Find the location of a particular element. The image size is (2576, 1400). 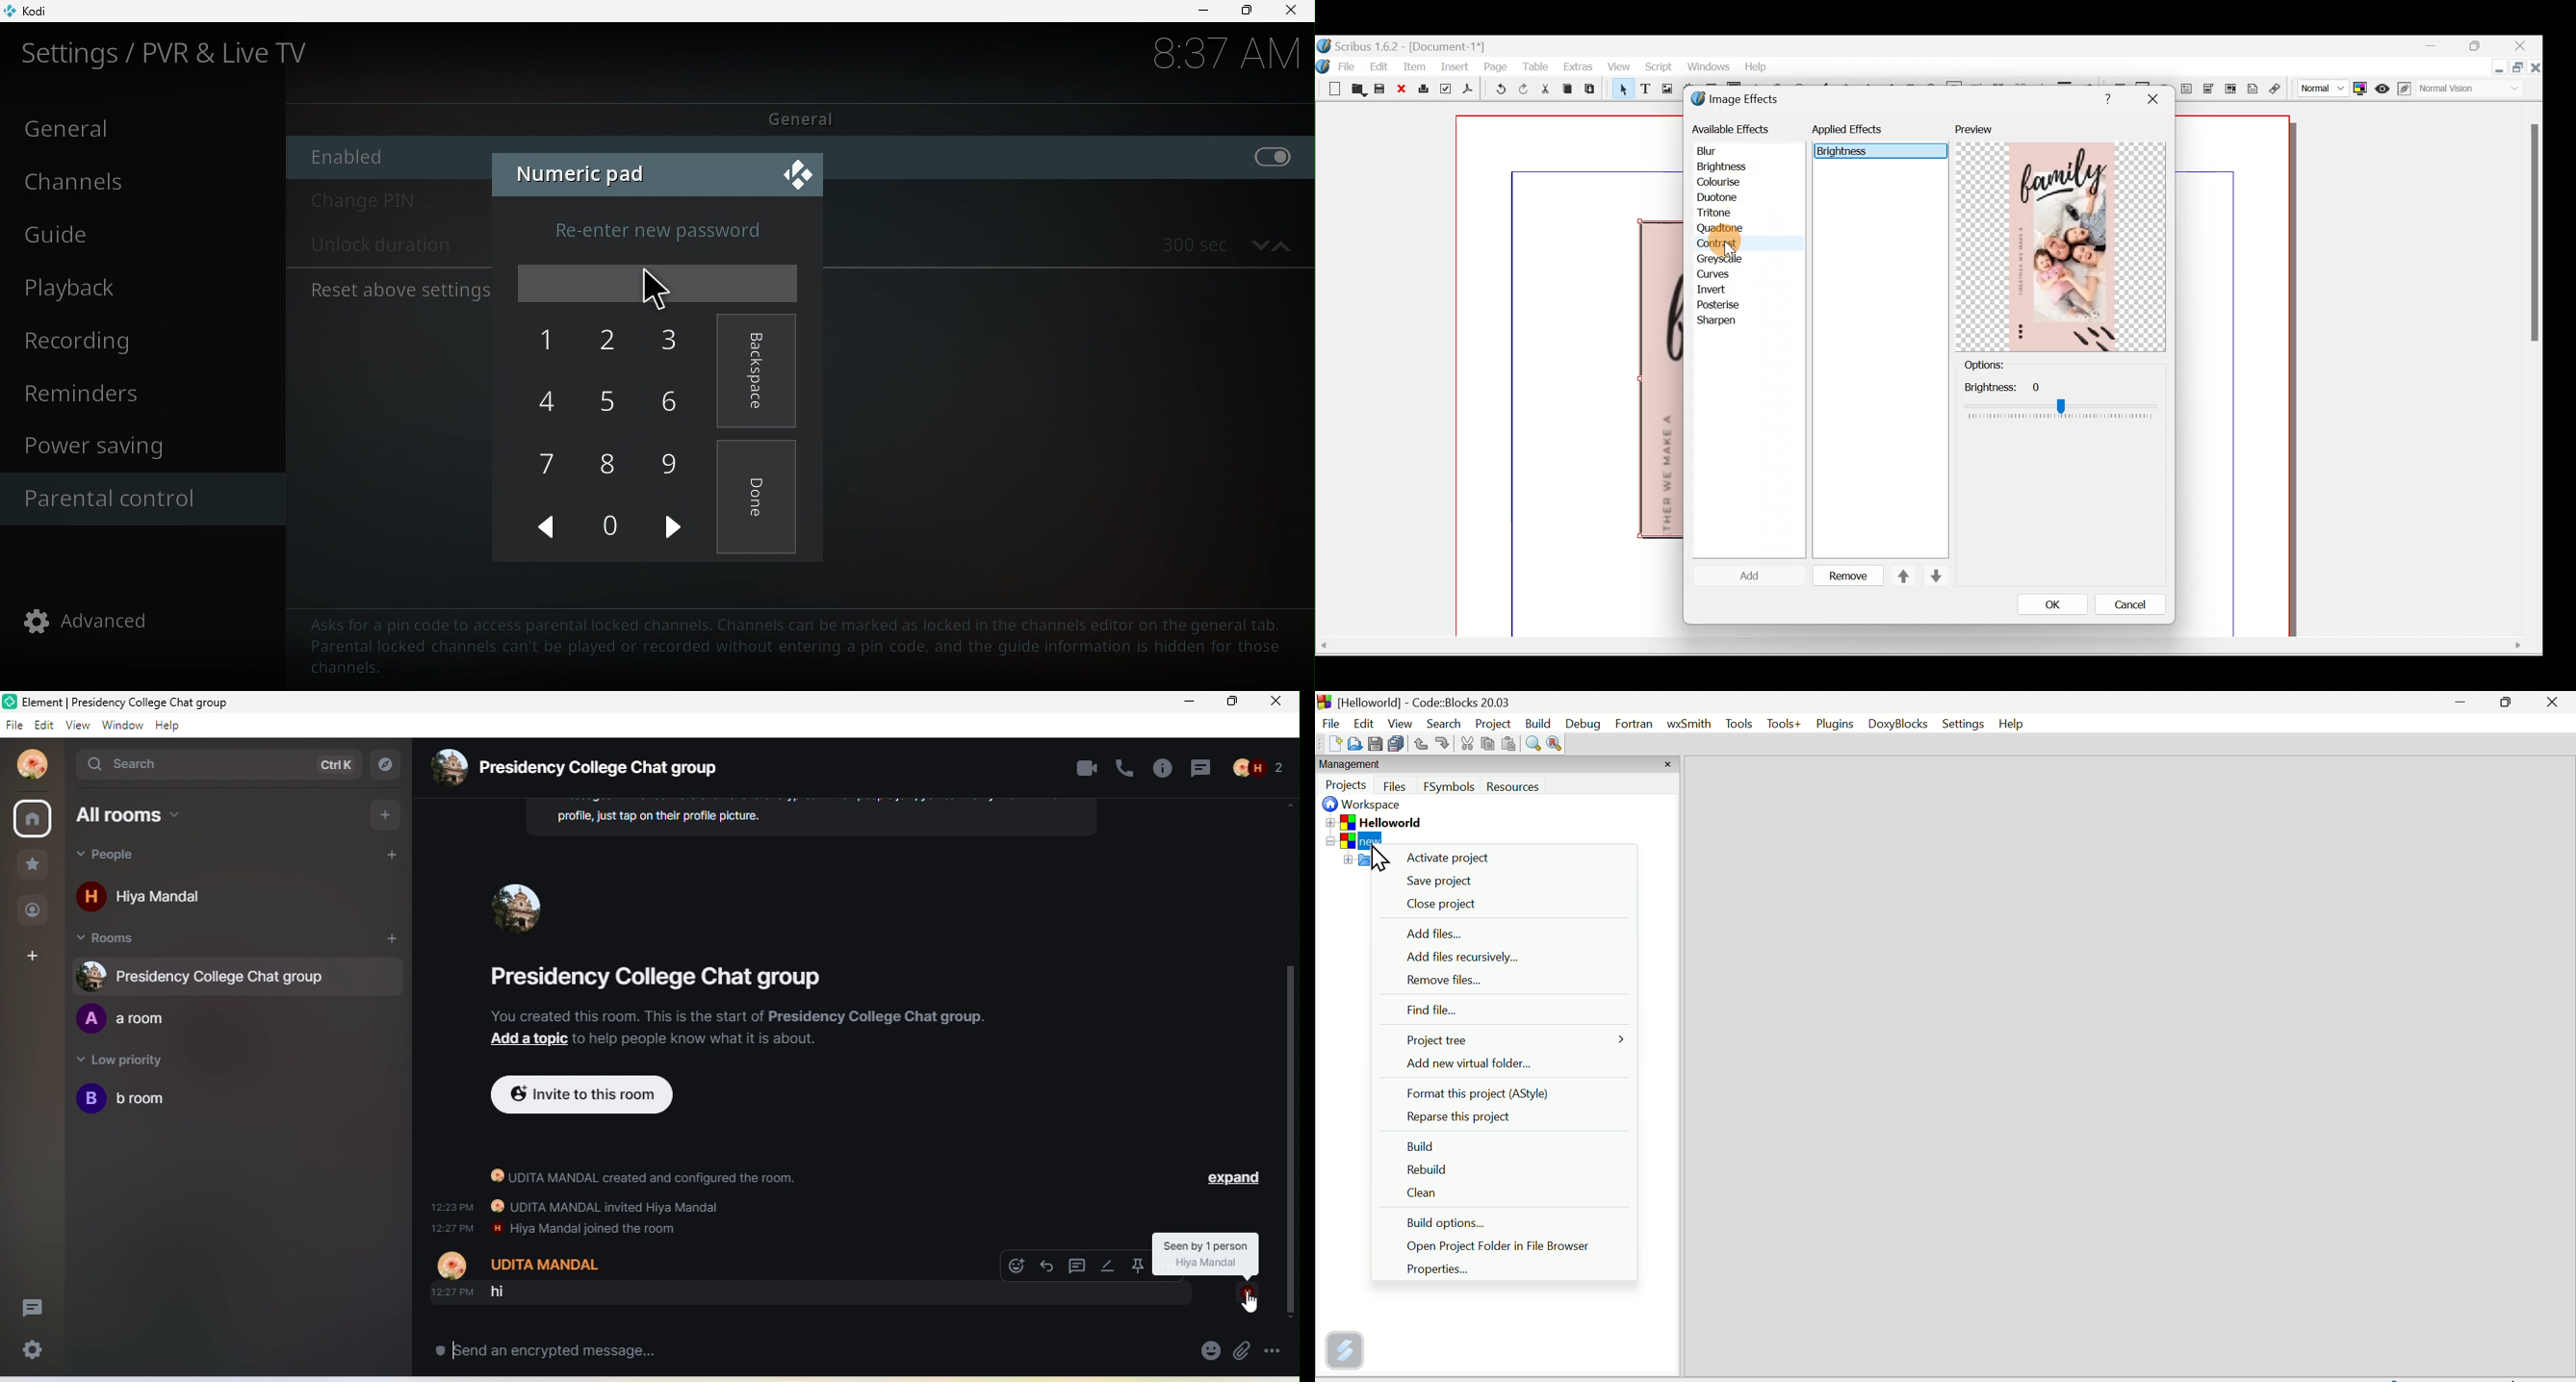

video call is located at coordinates (1087, 769).